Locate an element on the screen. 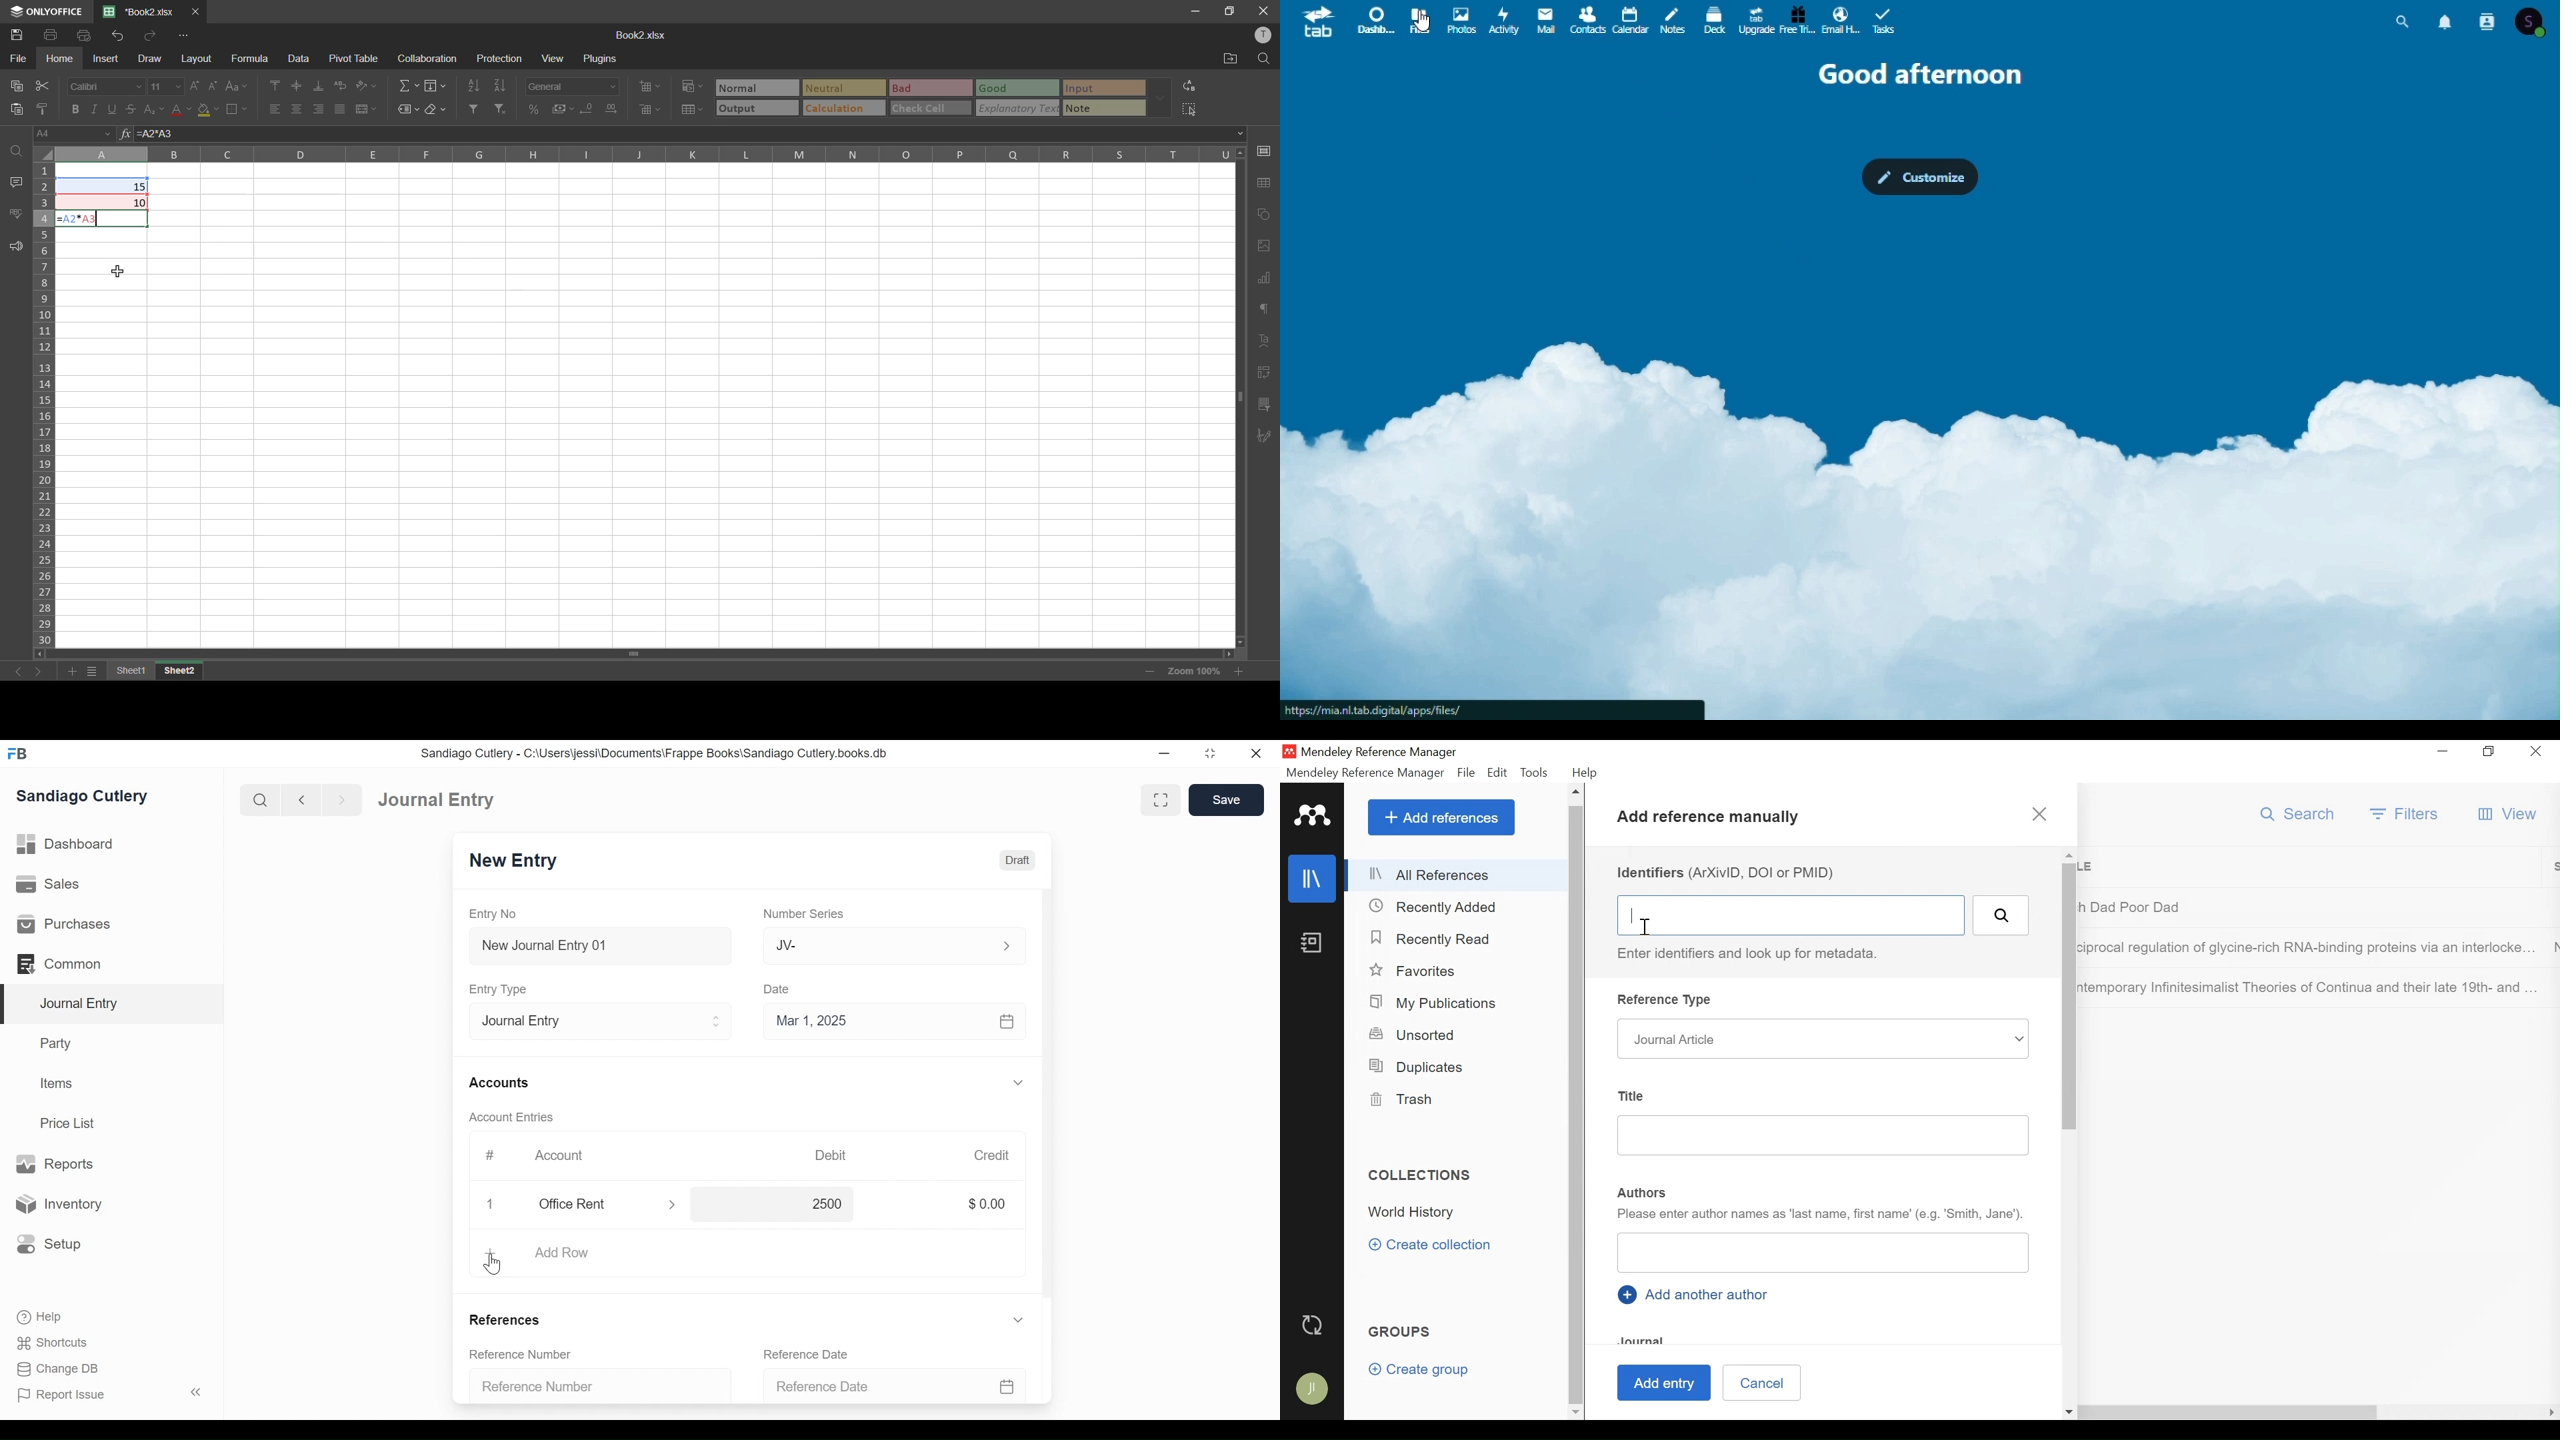 This screenshot has width=2576, height=1456. Reference Number is located at coordinates (598, 1387).